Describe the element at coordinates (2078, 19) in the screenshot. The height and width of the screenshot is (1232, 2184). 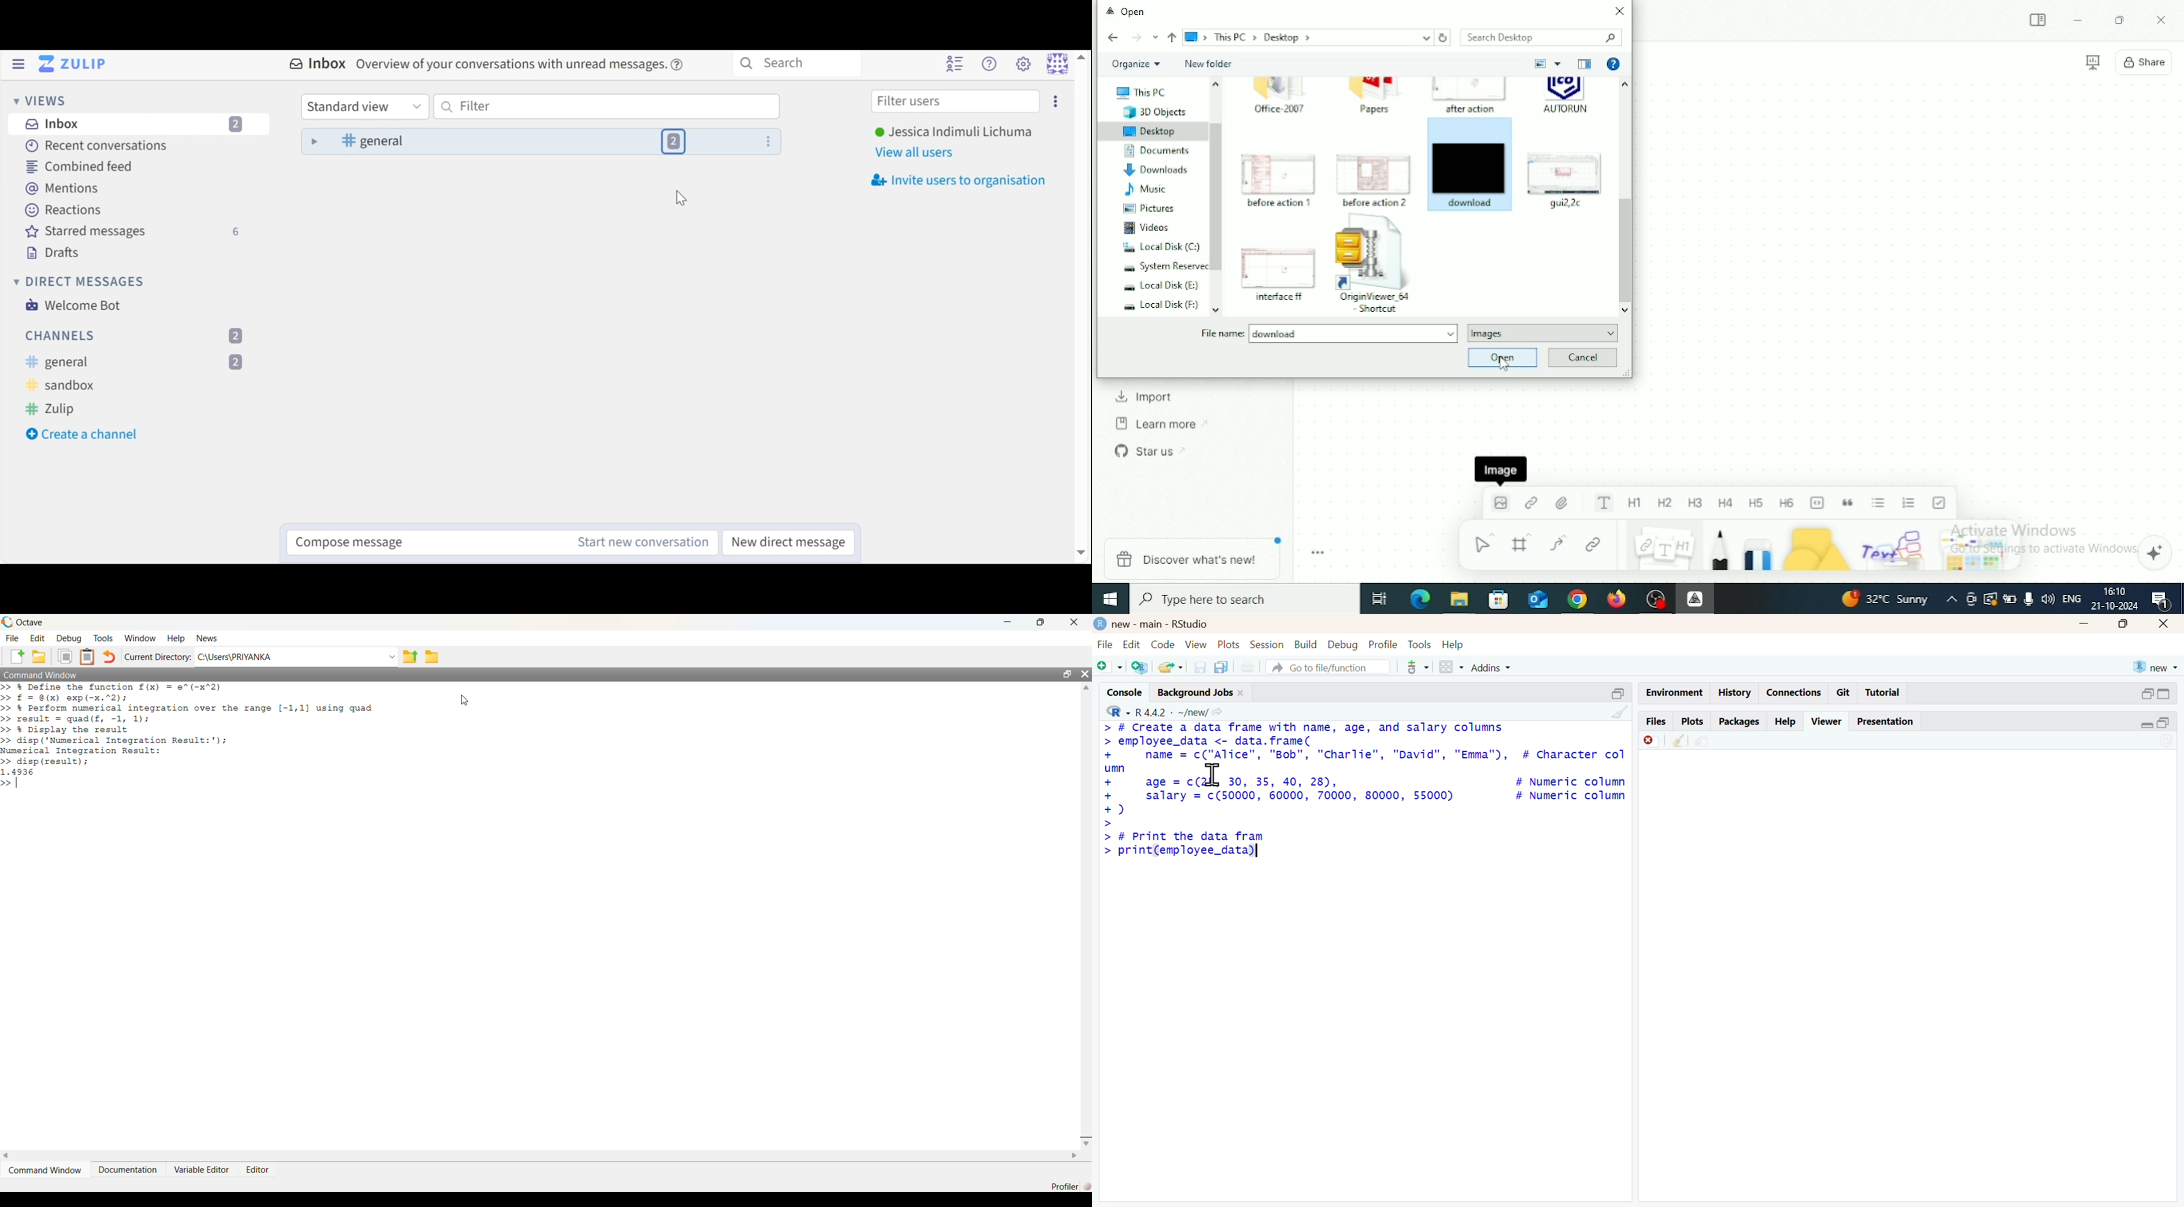
I see `Minimize` at that location.